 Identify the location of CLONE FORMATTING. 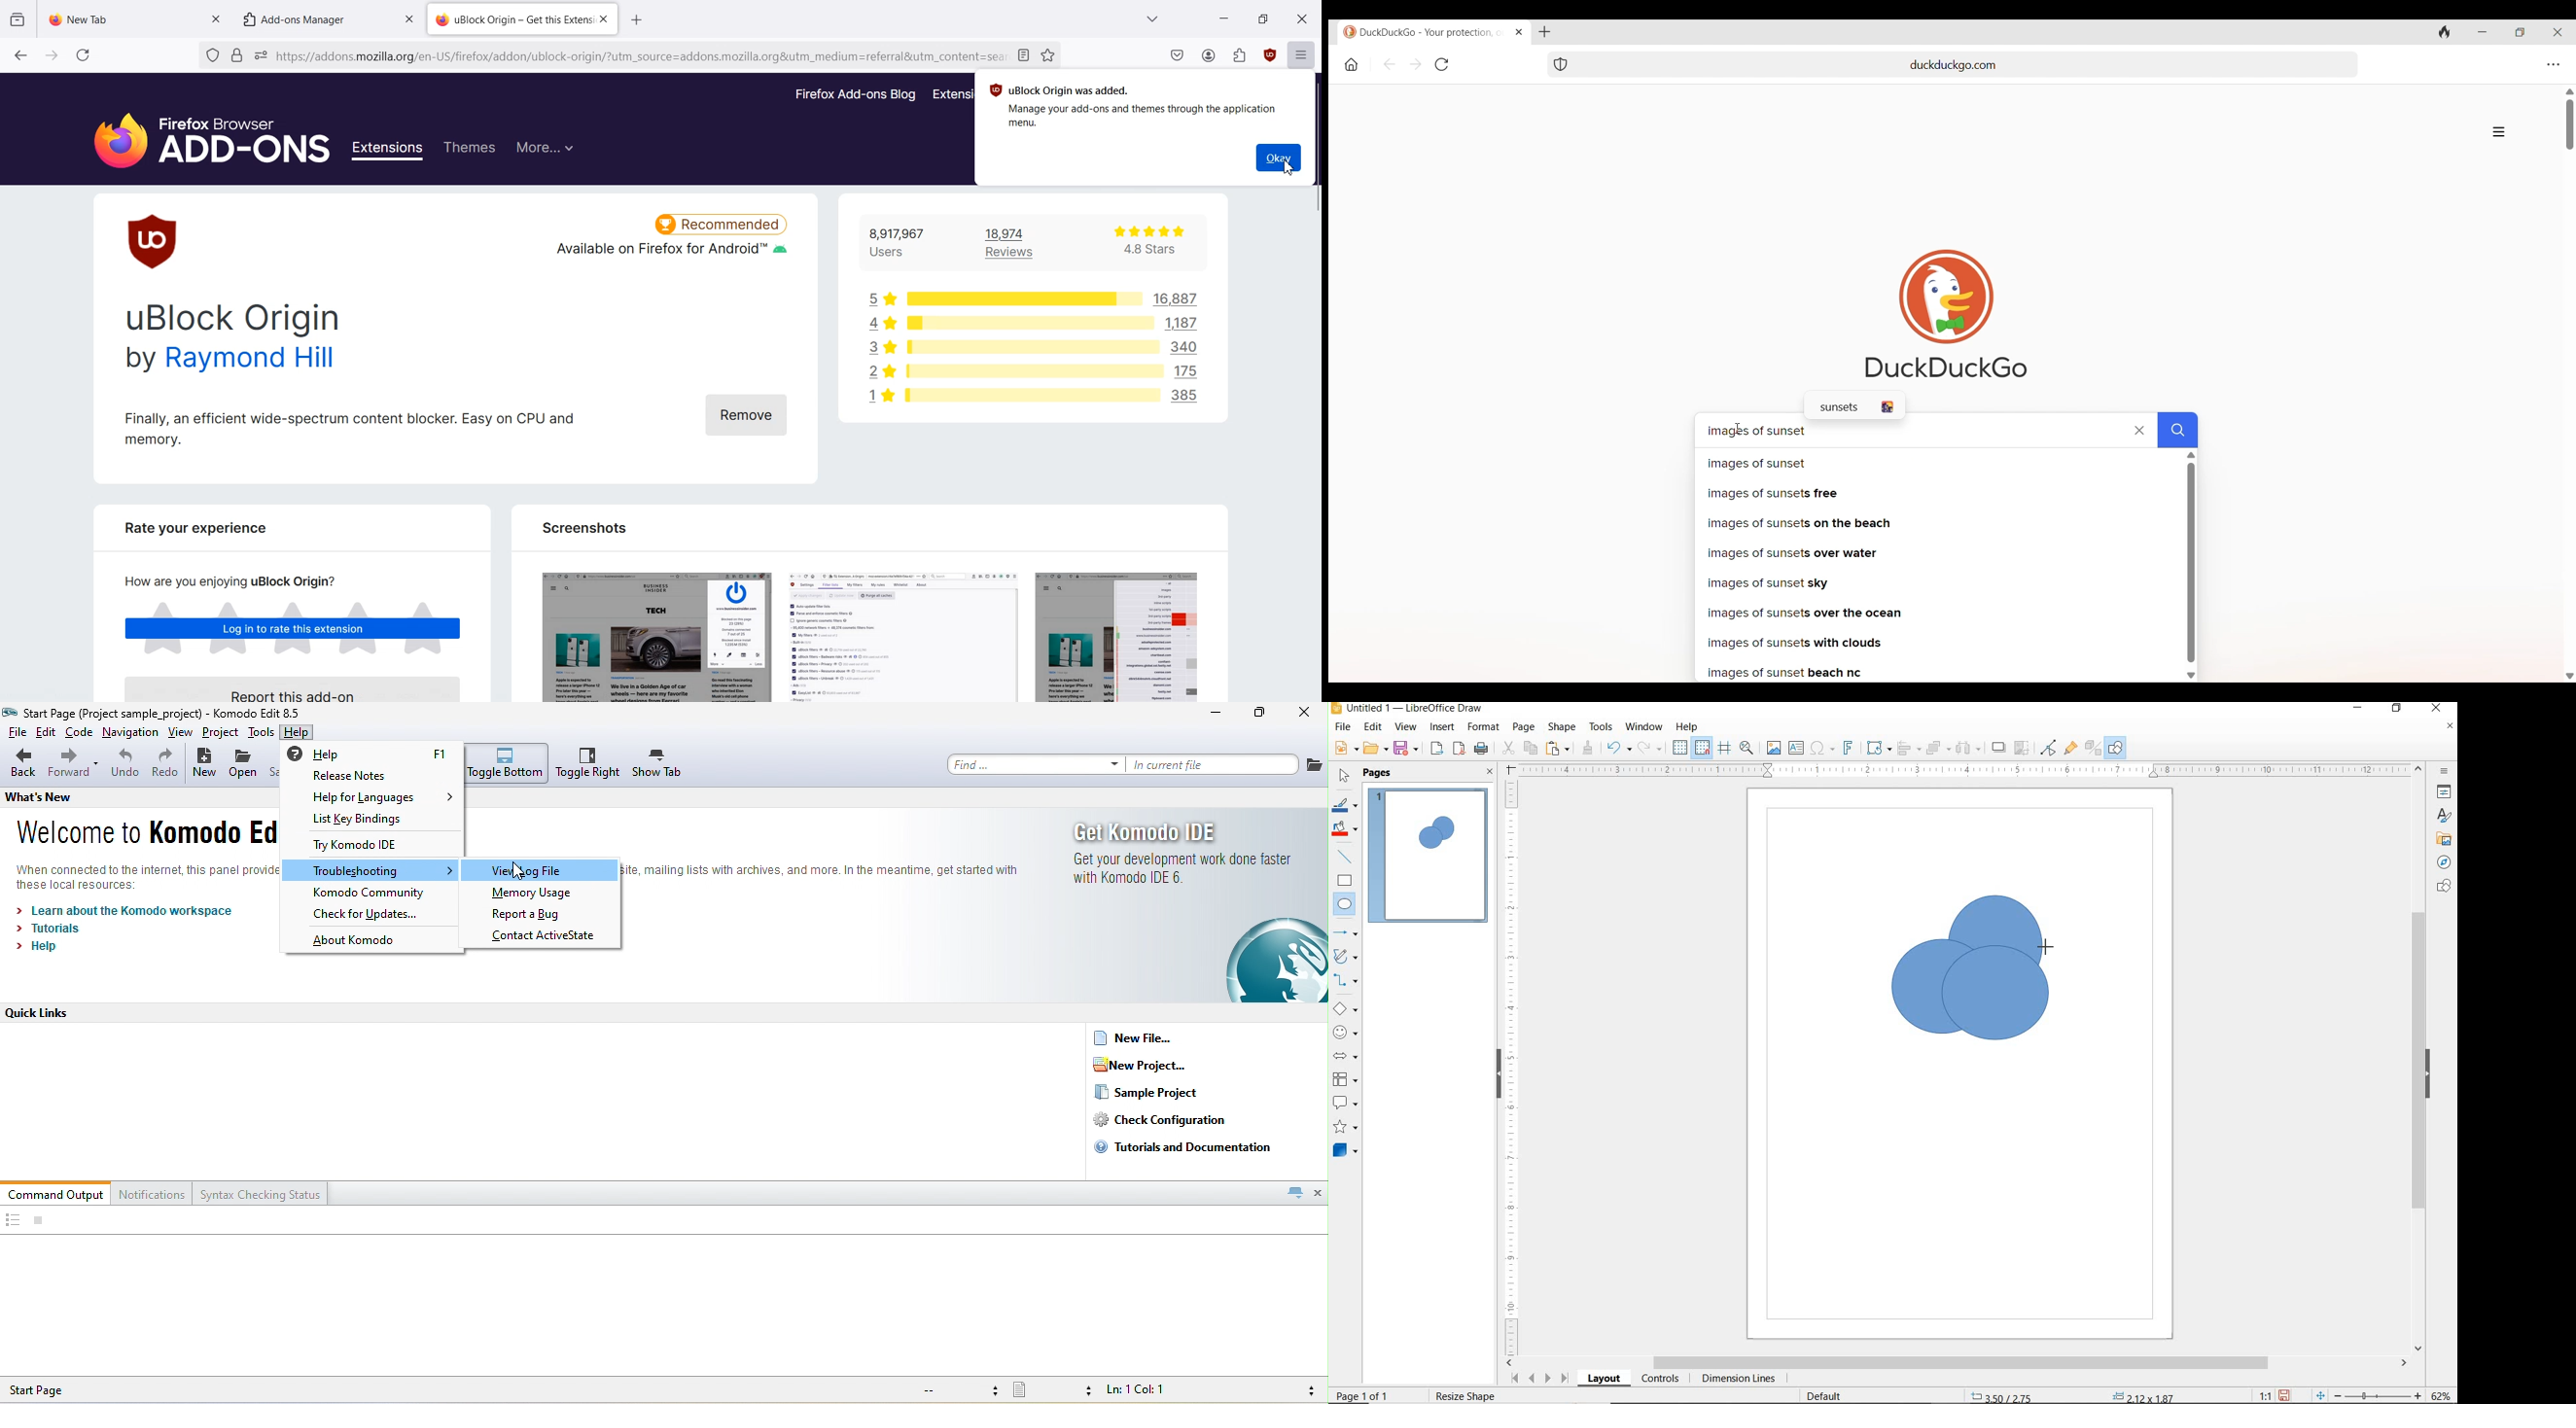
(1587, 748).